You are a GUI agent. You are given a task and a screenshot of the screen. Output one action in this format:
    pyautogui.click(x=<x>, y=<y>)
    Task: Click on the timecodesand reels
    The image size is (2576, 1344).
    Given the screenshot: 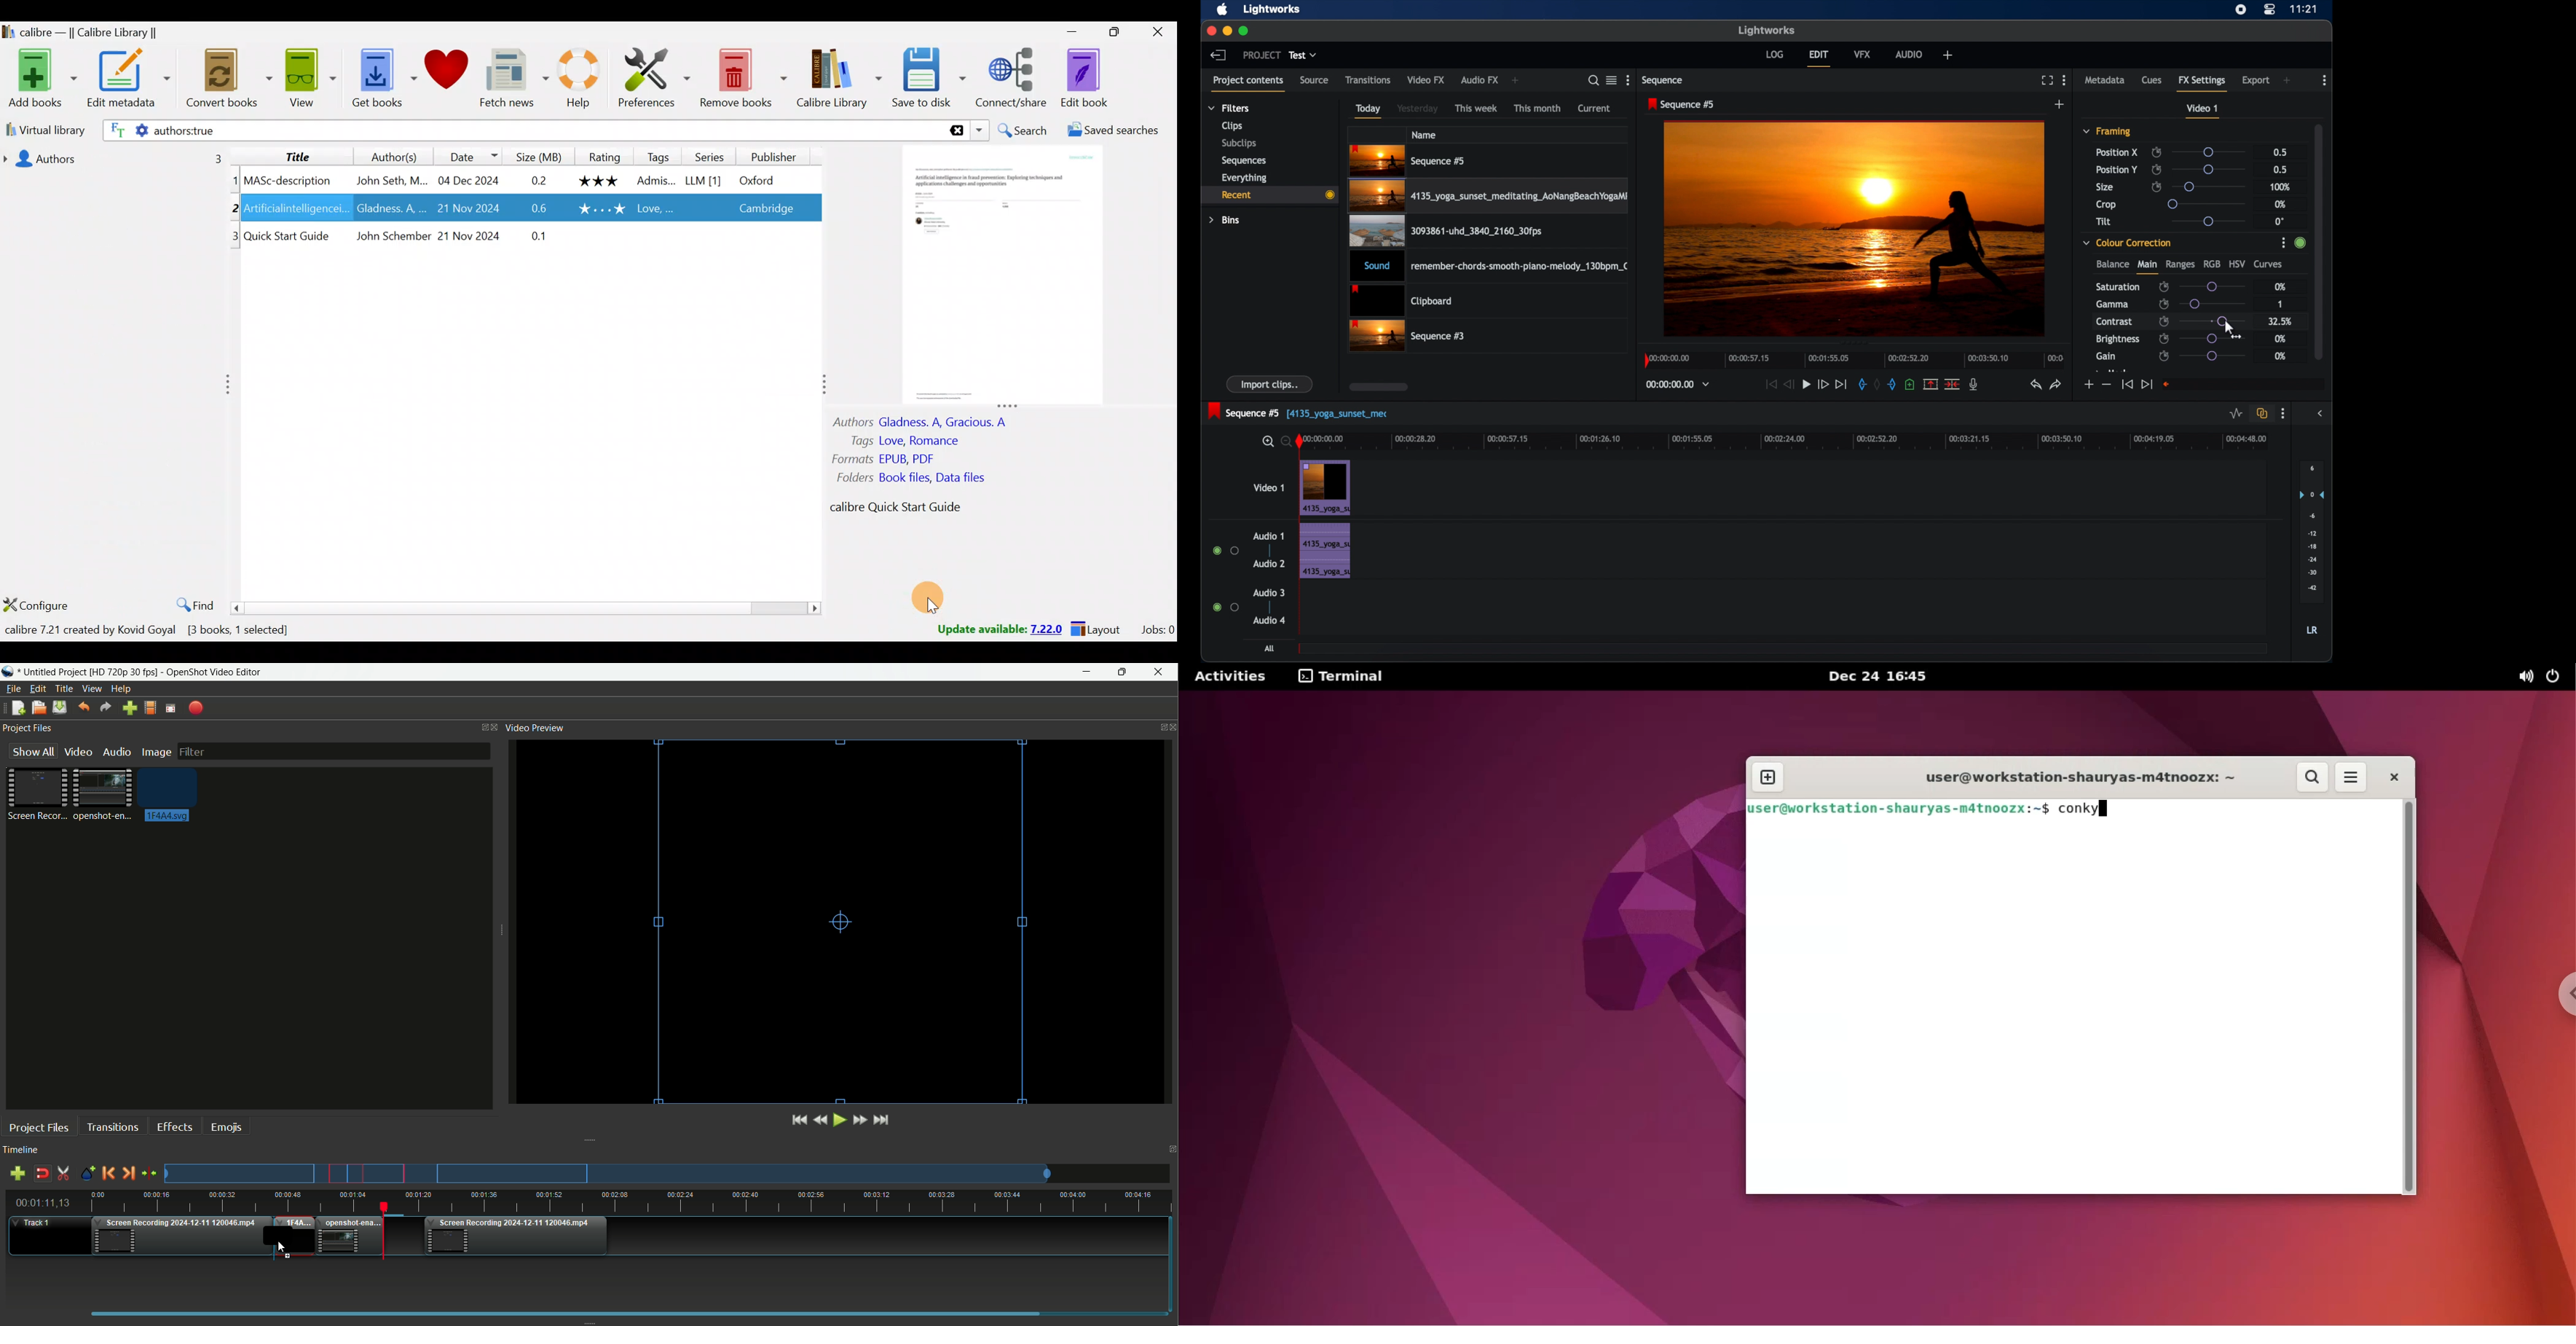 What is the action you would take?
    pyautogui.click(x=1678, y=384)
    